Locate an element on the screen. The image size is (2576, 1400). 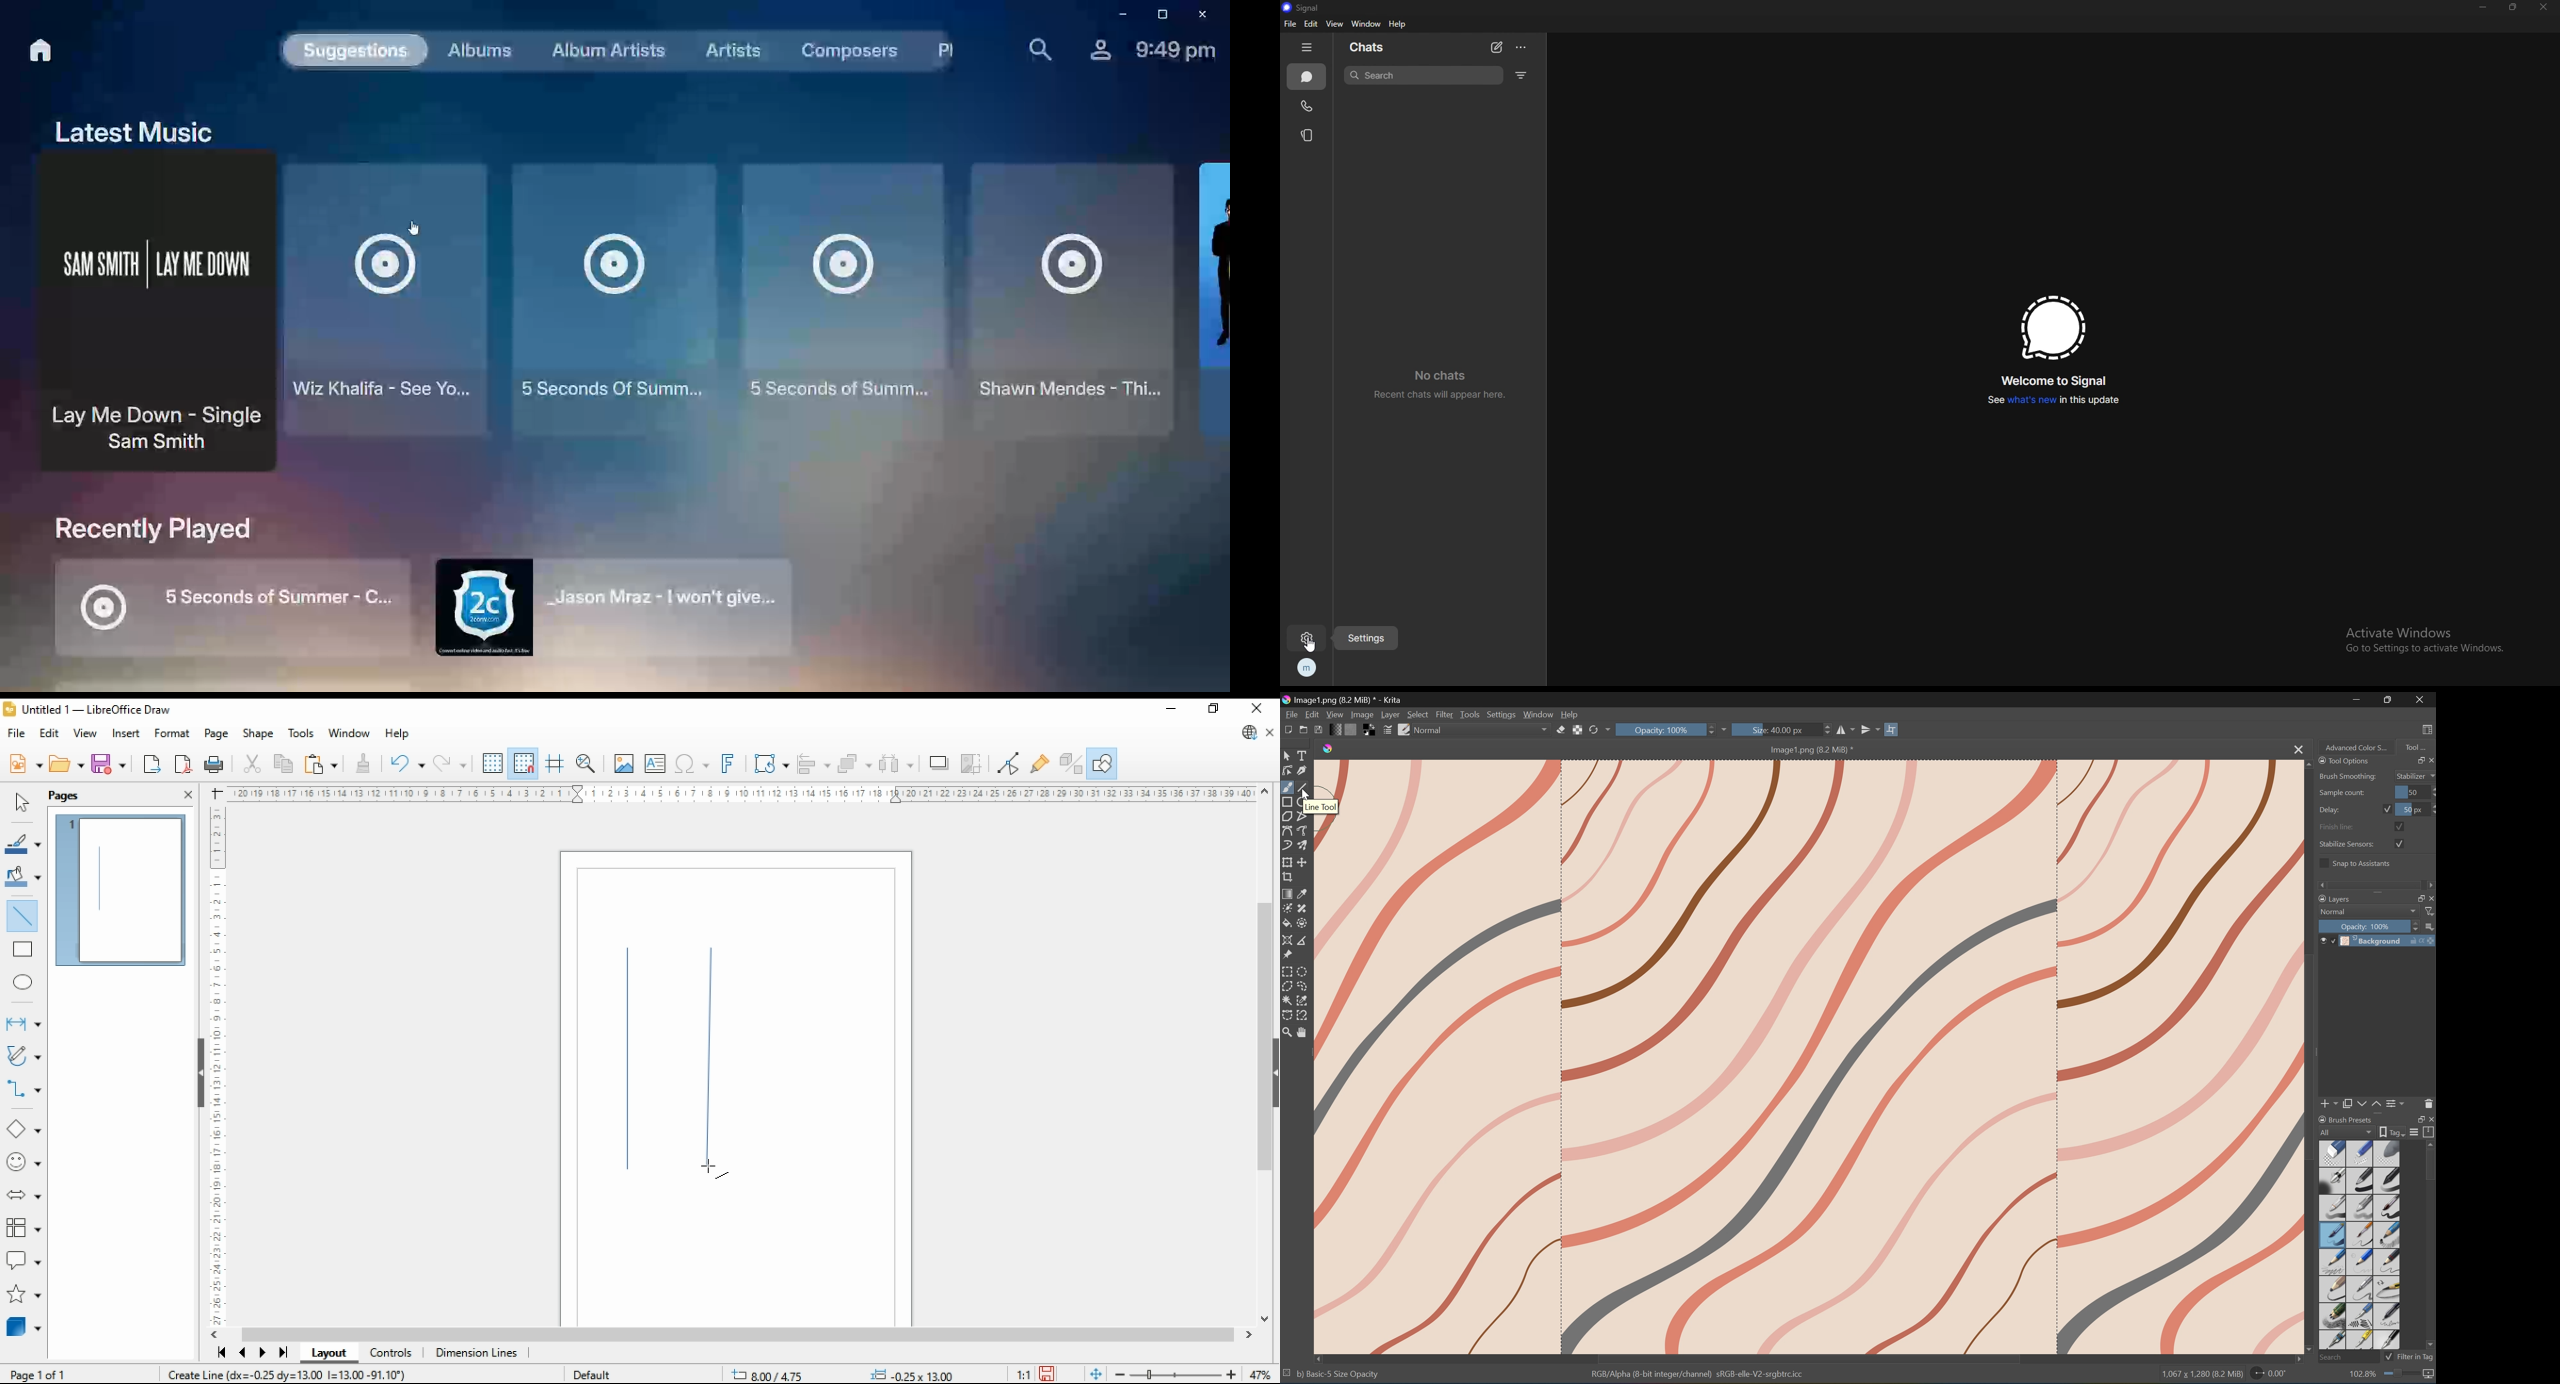
Line tool is located at coordinates (1303, 787).